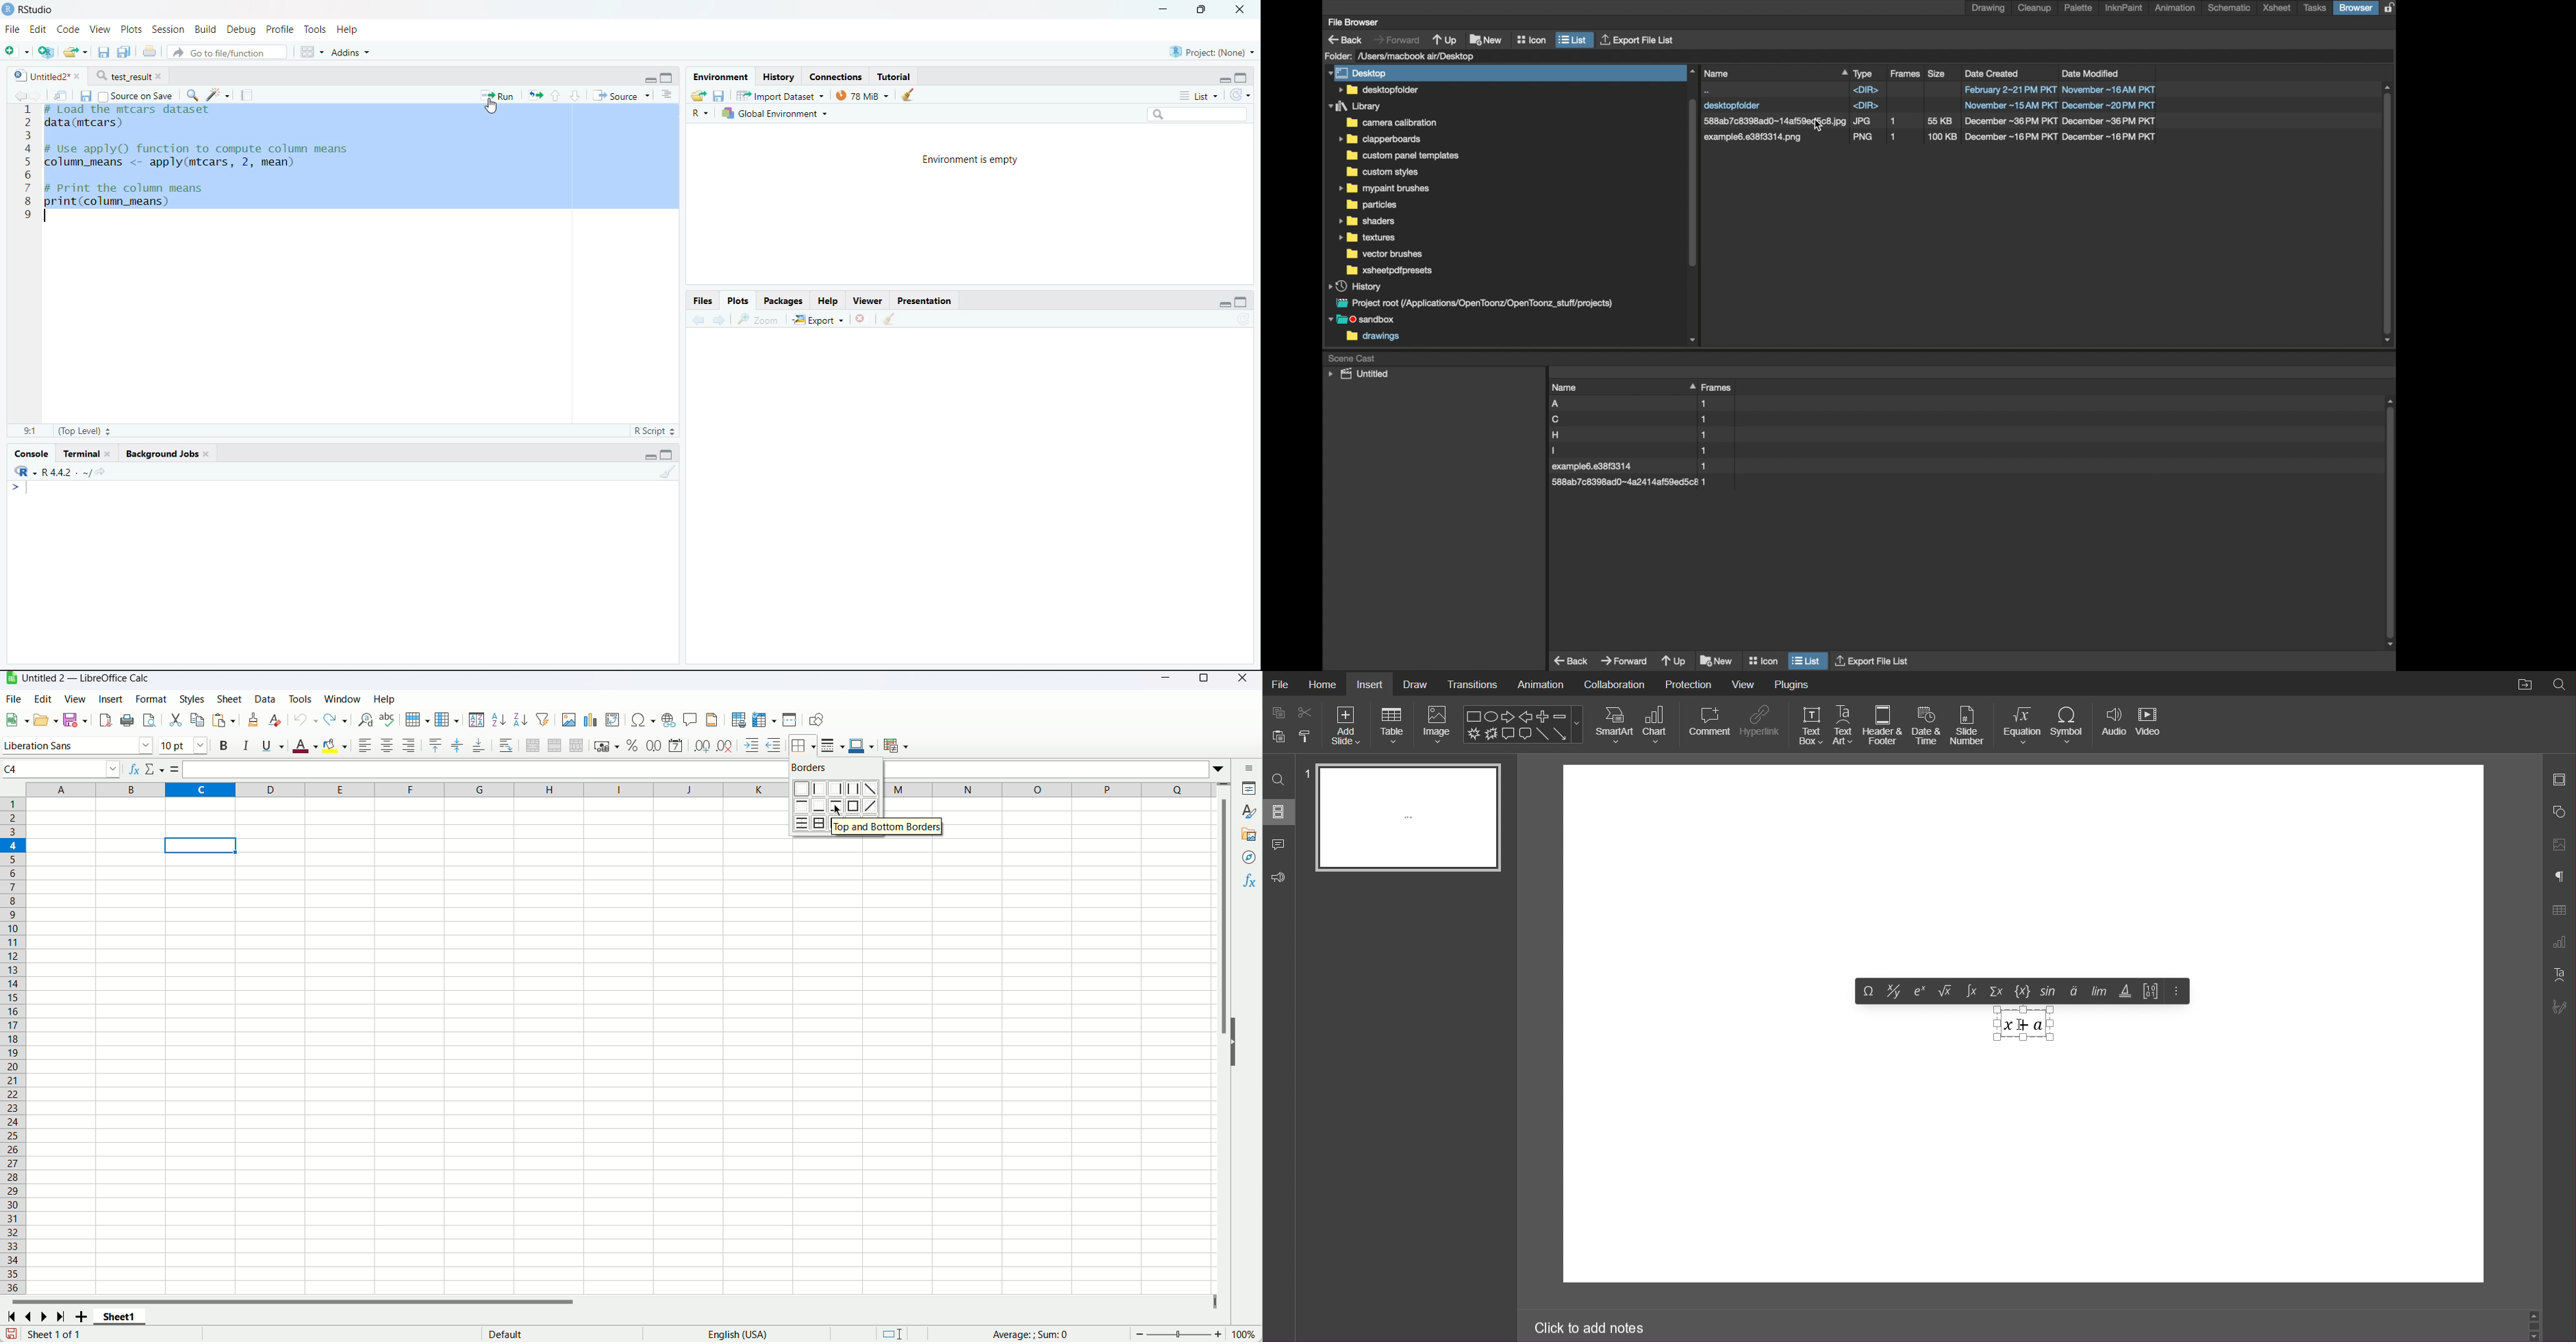 The image size is (2576, 1344). I want to click on Styles, so click(191, 699).